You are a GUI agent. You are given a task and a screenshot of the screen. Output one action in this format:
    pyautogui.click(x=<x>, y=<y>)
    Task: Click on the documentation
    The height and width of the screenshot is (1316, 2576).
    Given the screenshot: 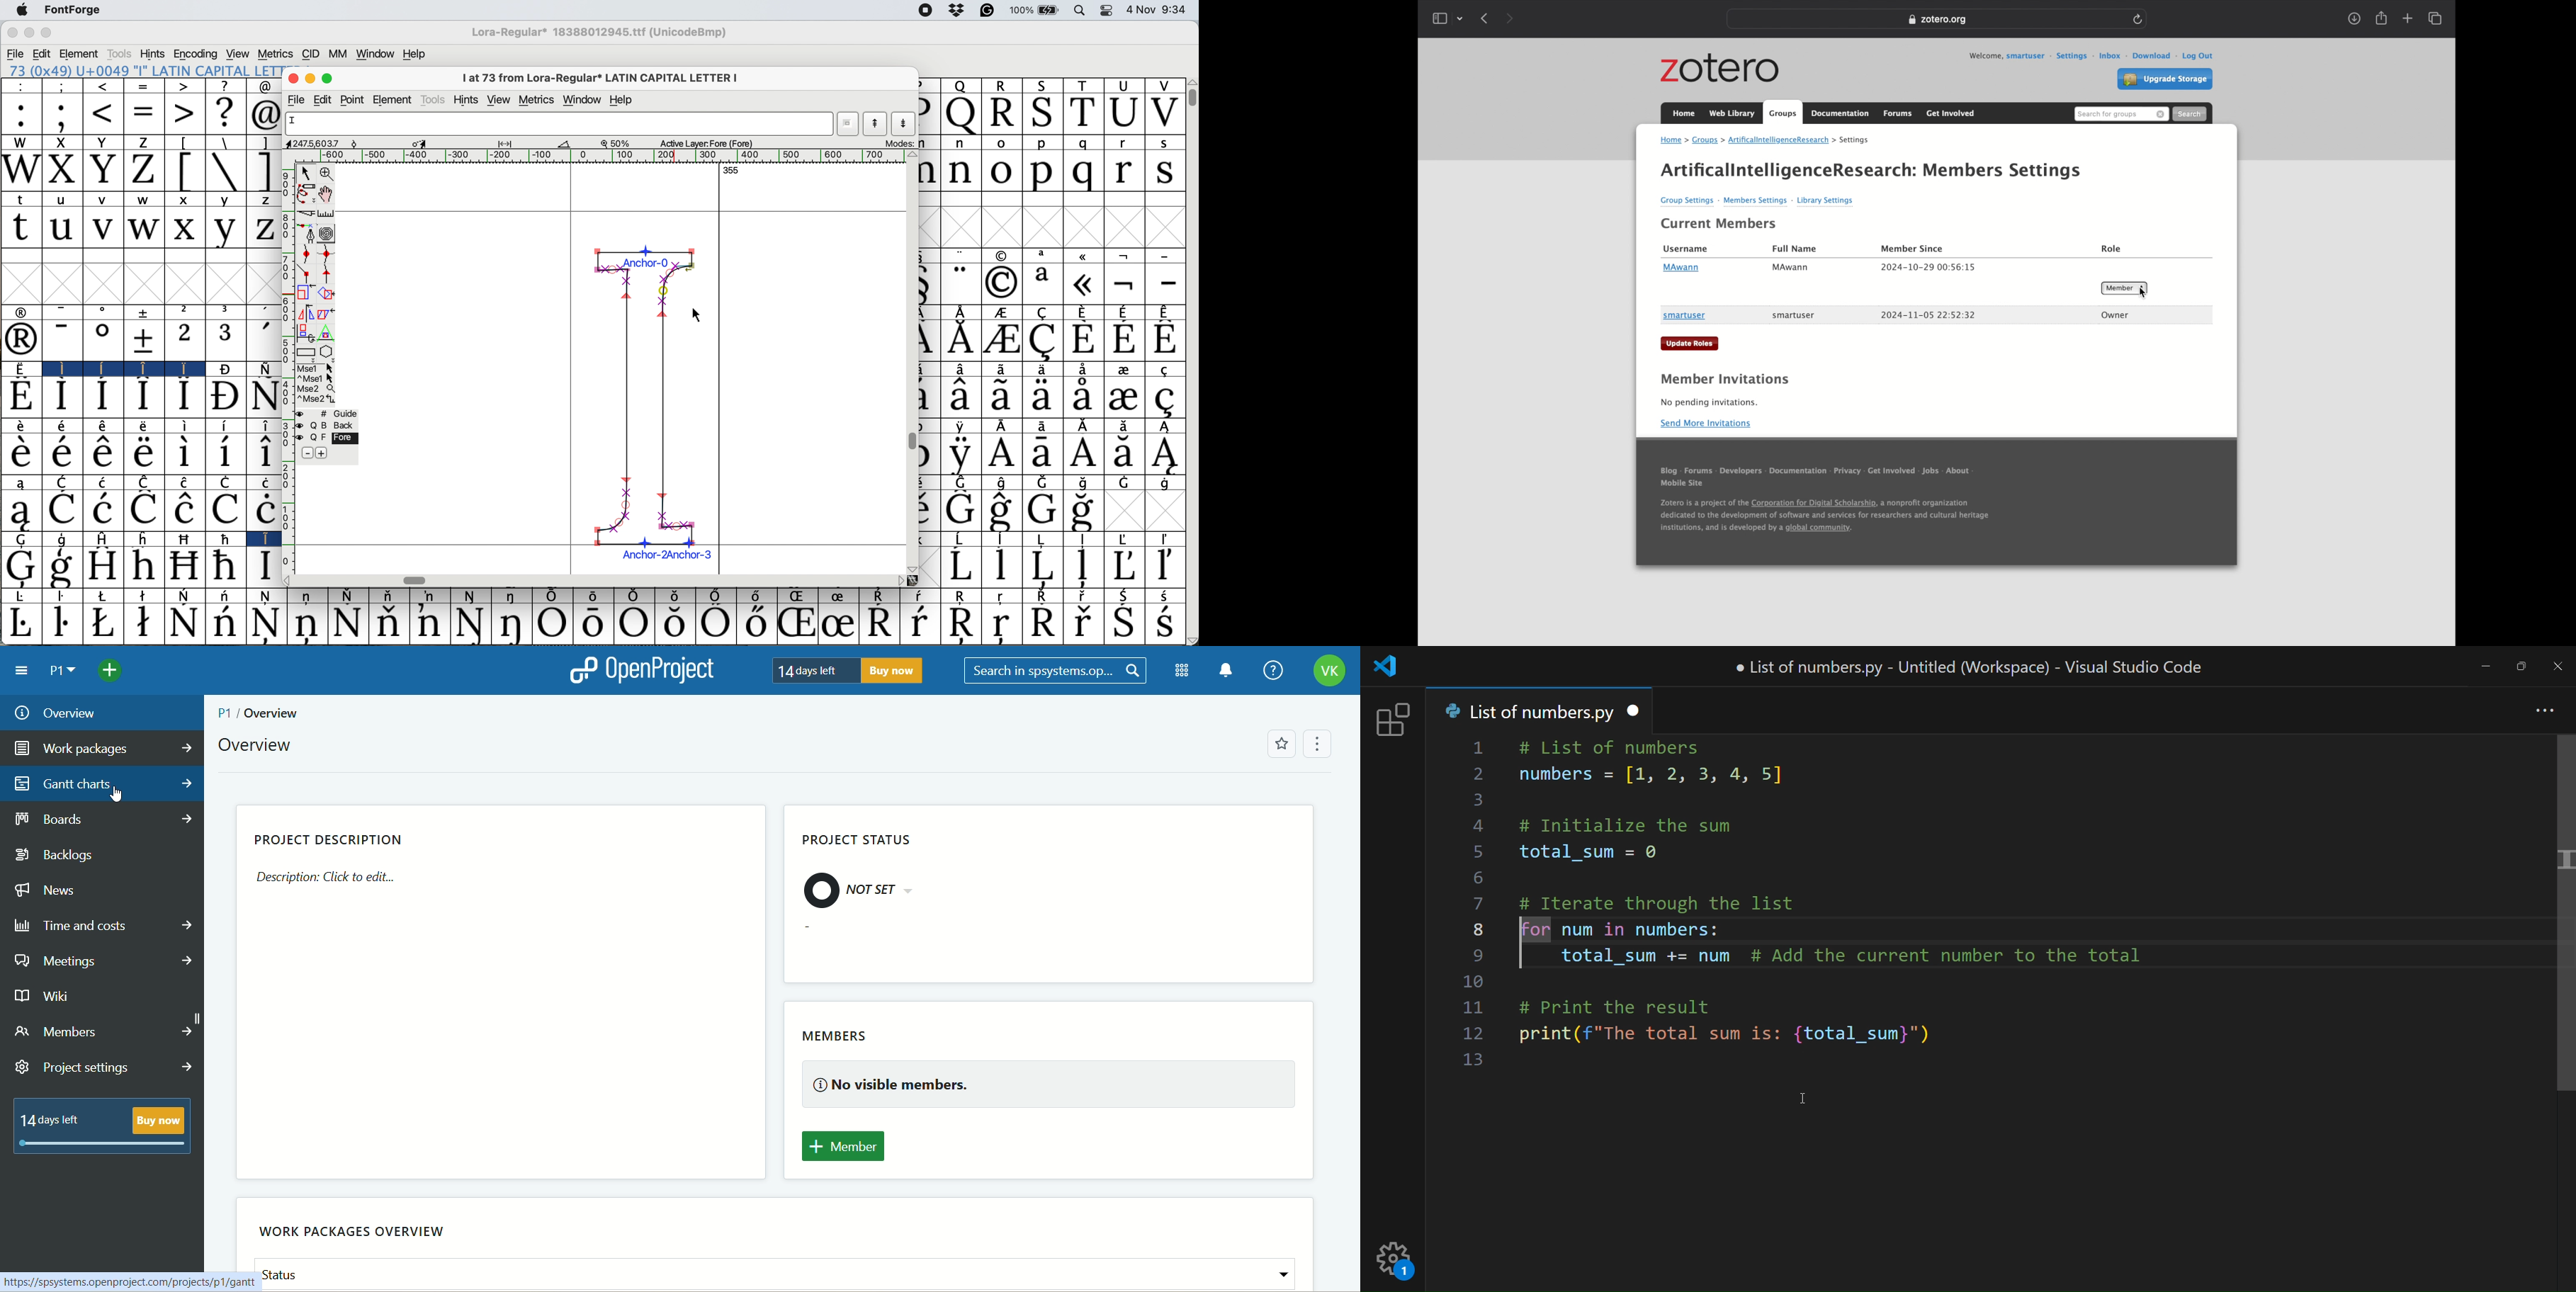 What is the action you would take?
    pyautogui.click(x=1798, y=474)
    